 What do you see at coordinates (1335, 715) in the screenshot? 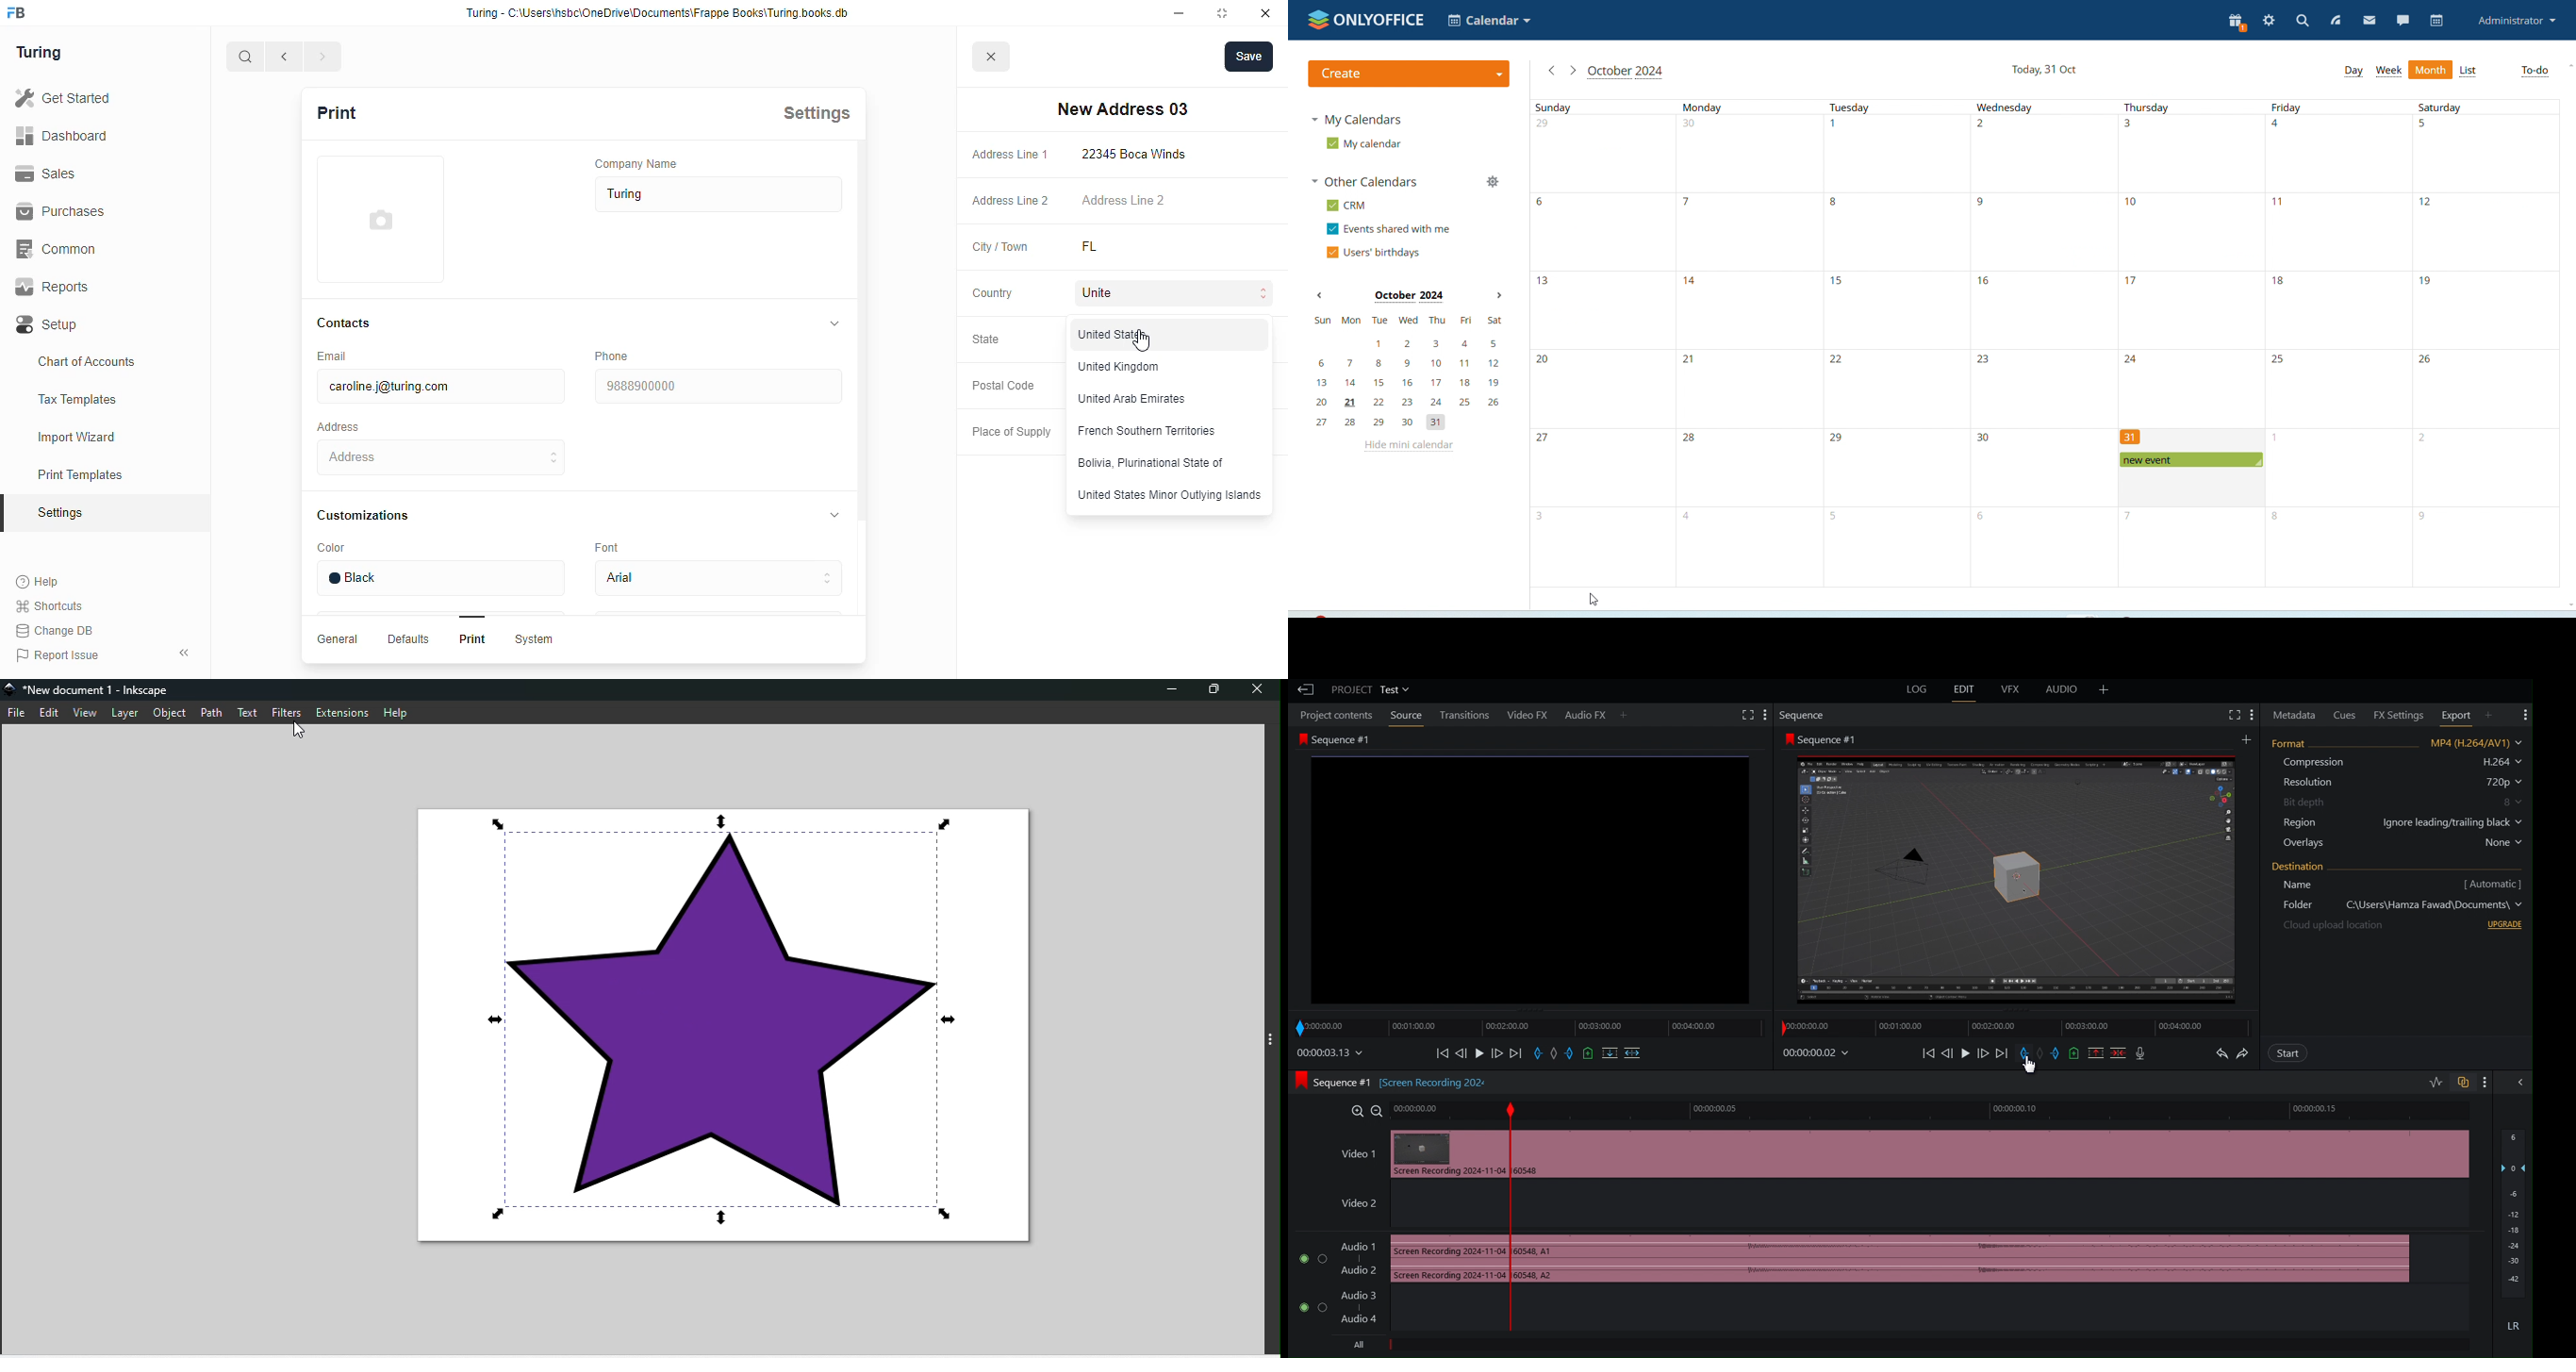
I see `Project contents` at bounding box center [1335, 715].